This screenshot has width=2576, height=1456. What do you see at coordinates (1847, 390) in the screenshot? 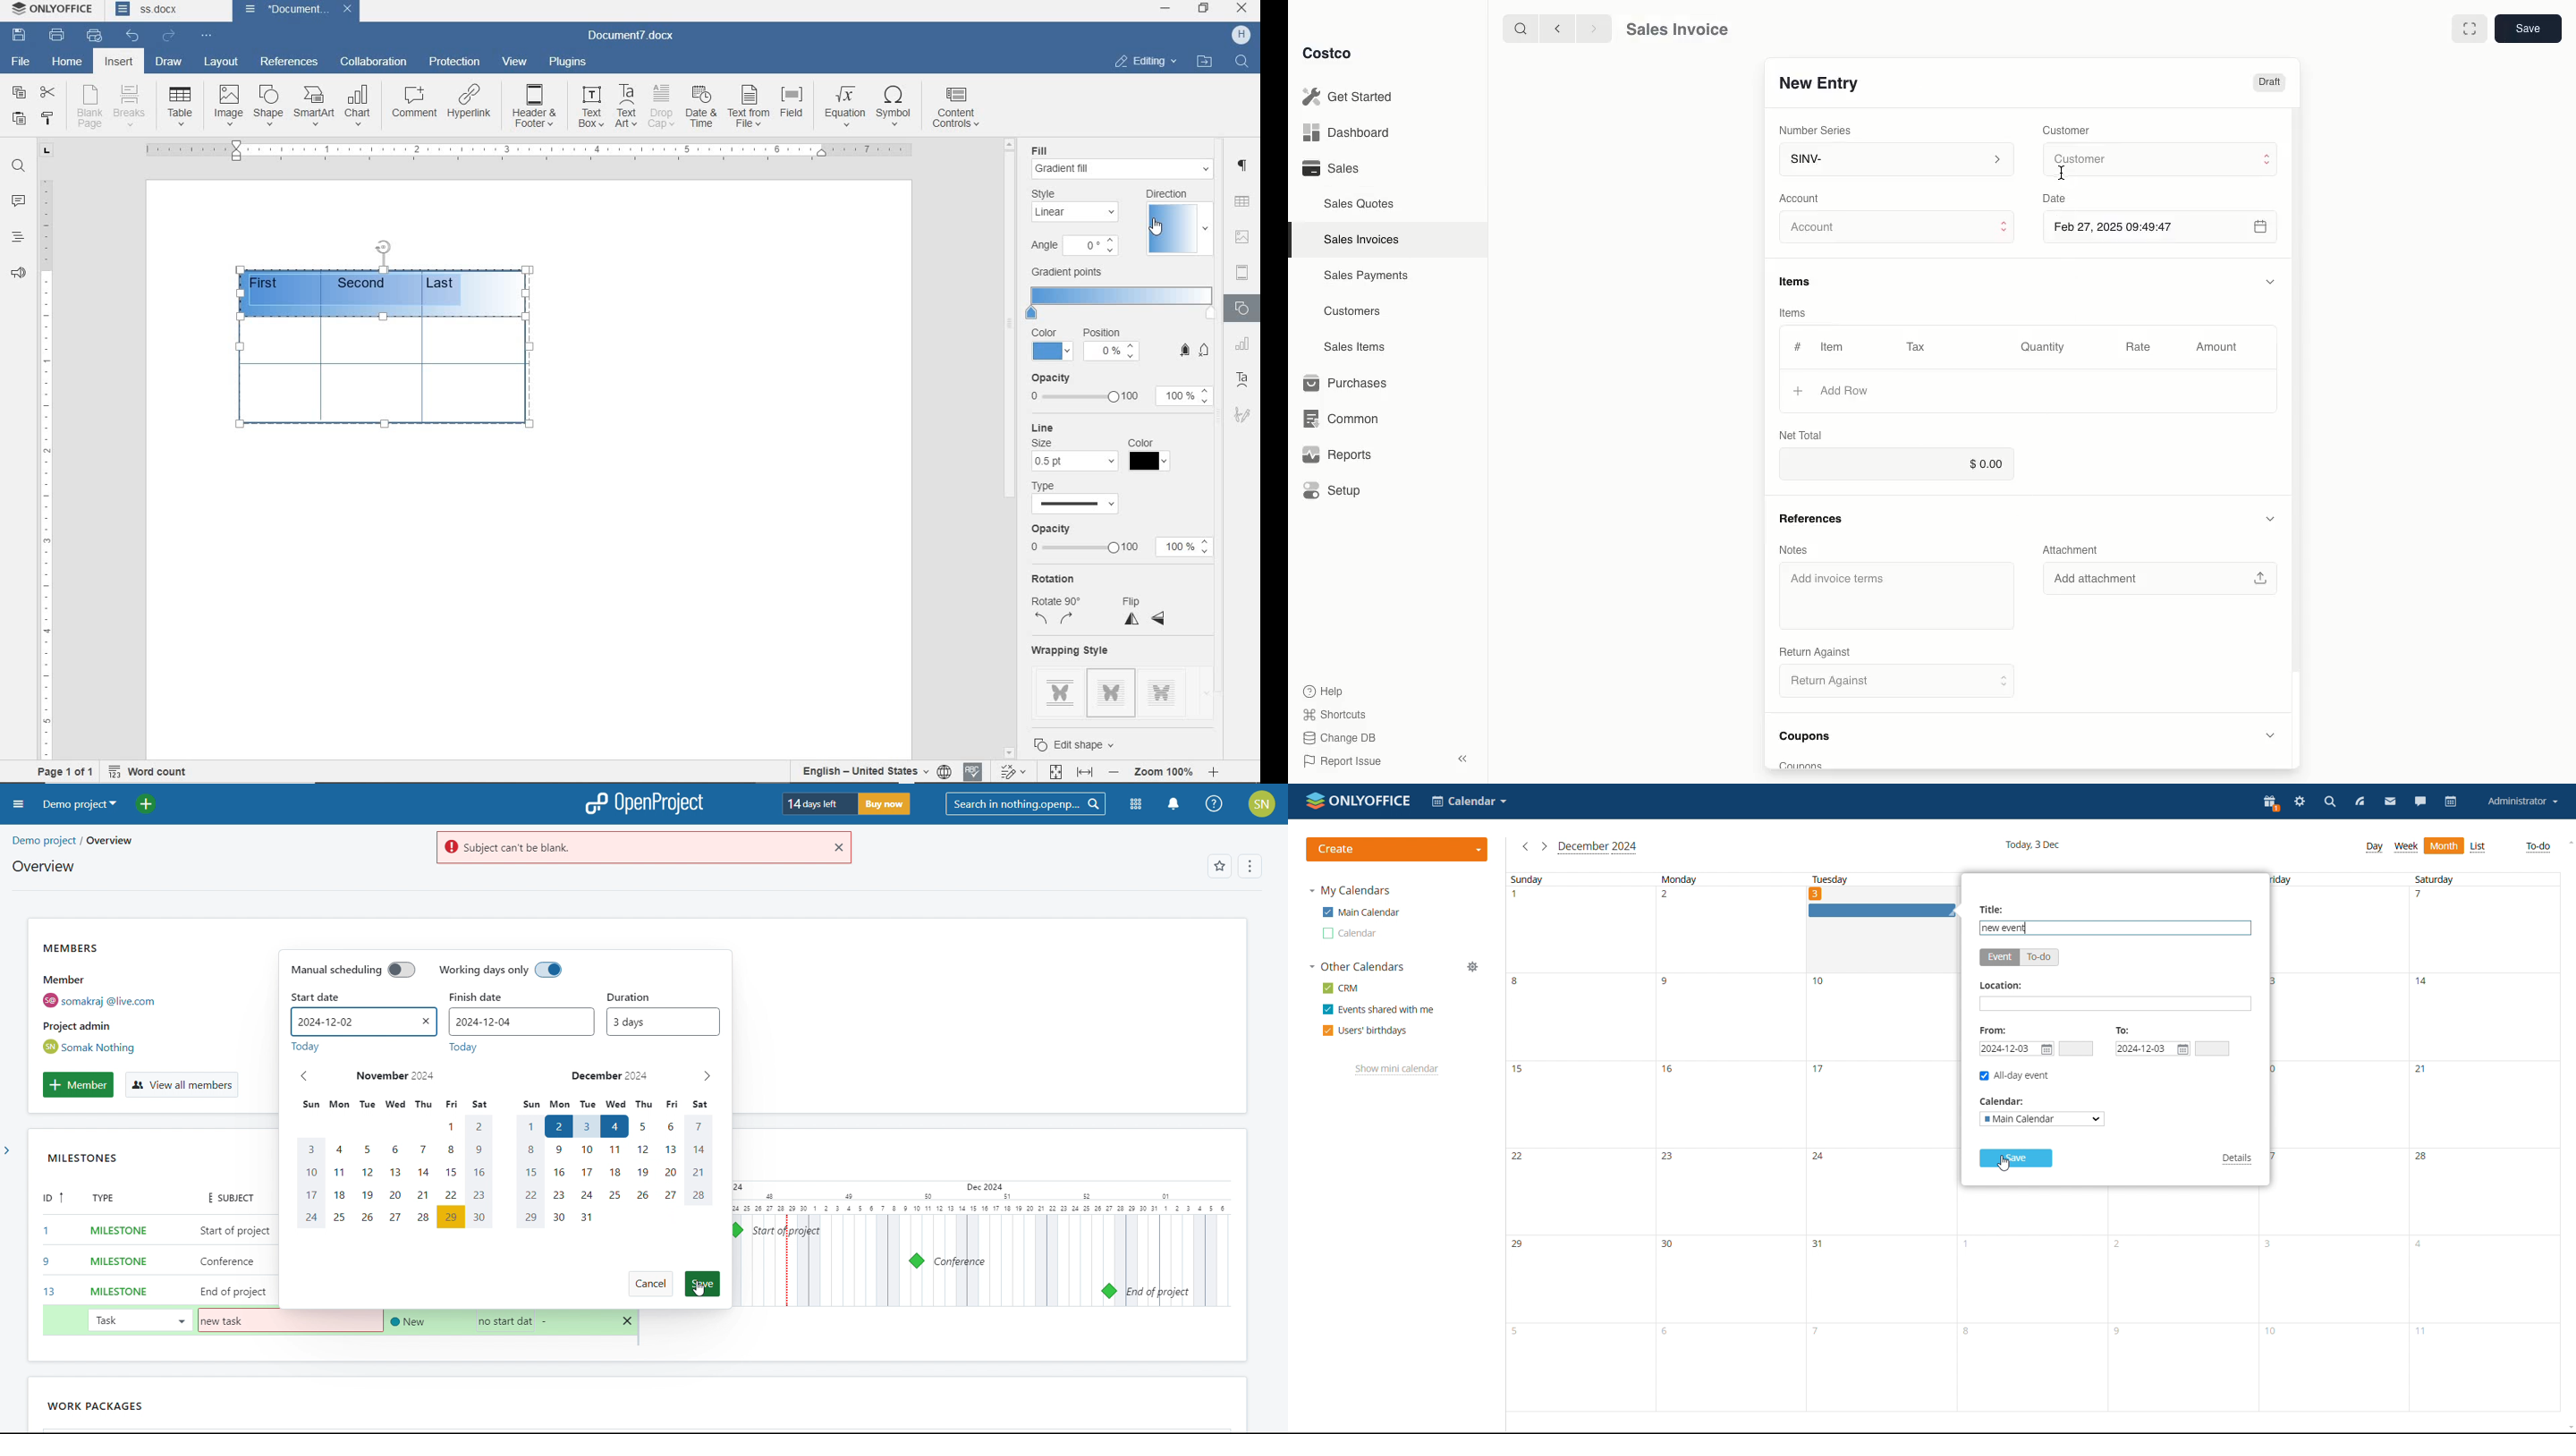
I see `‘Add Row` at bounding box center [1847, 390].